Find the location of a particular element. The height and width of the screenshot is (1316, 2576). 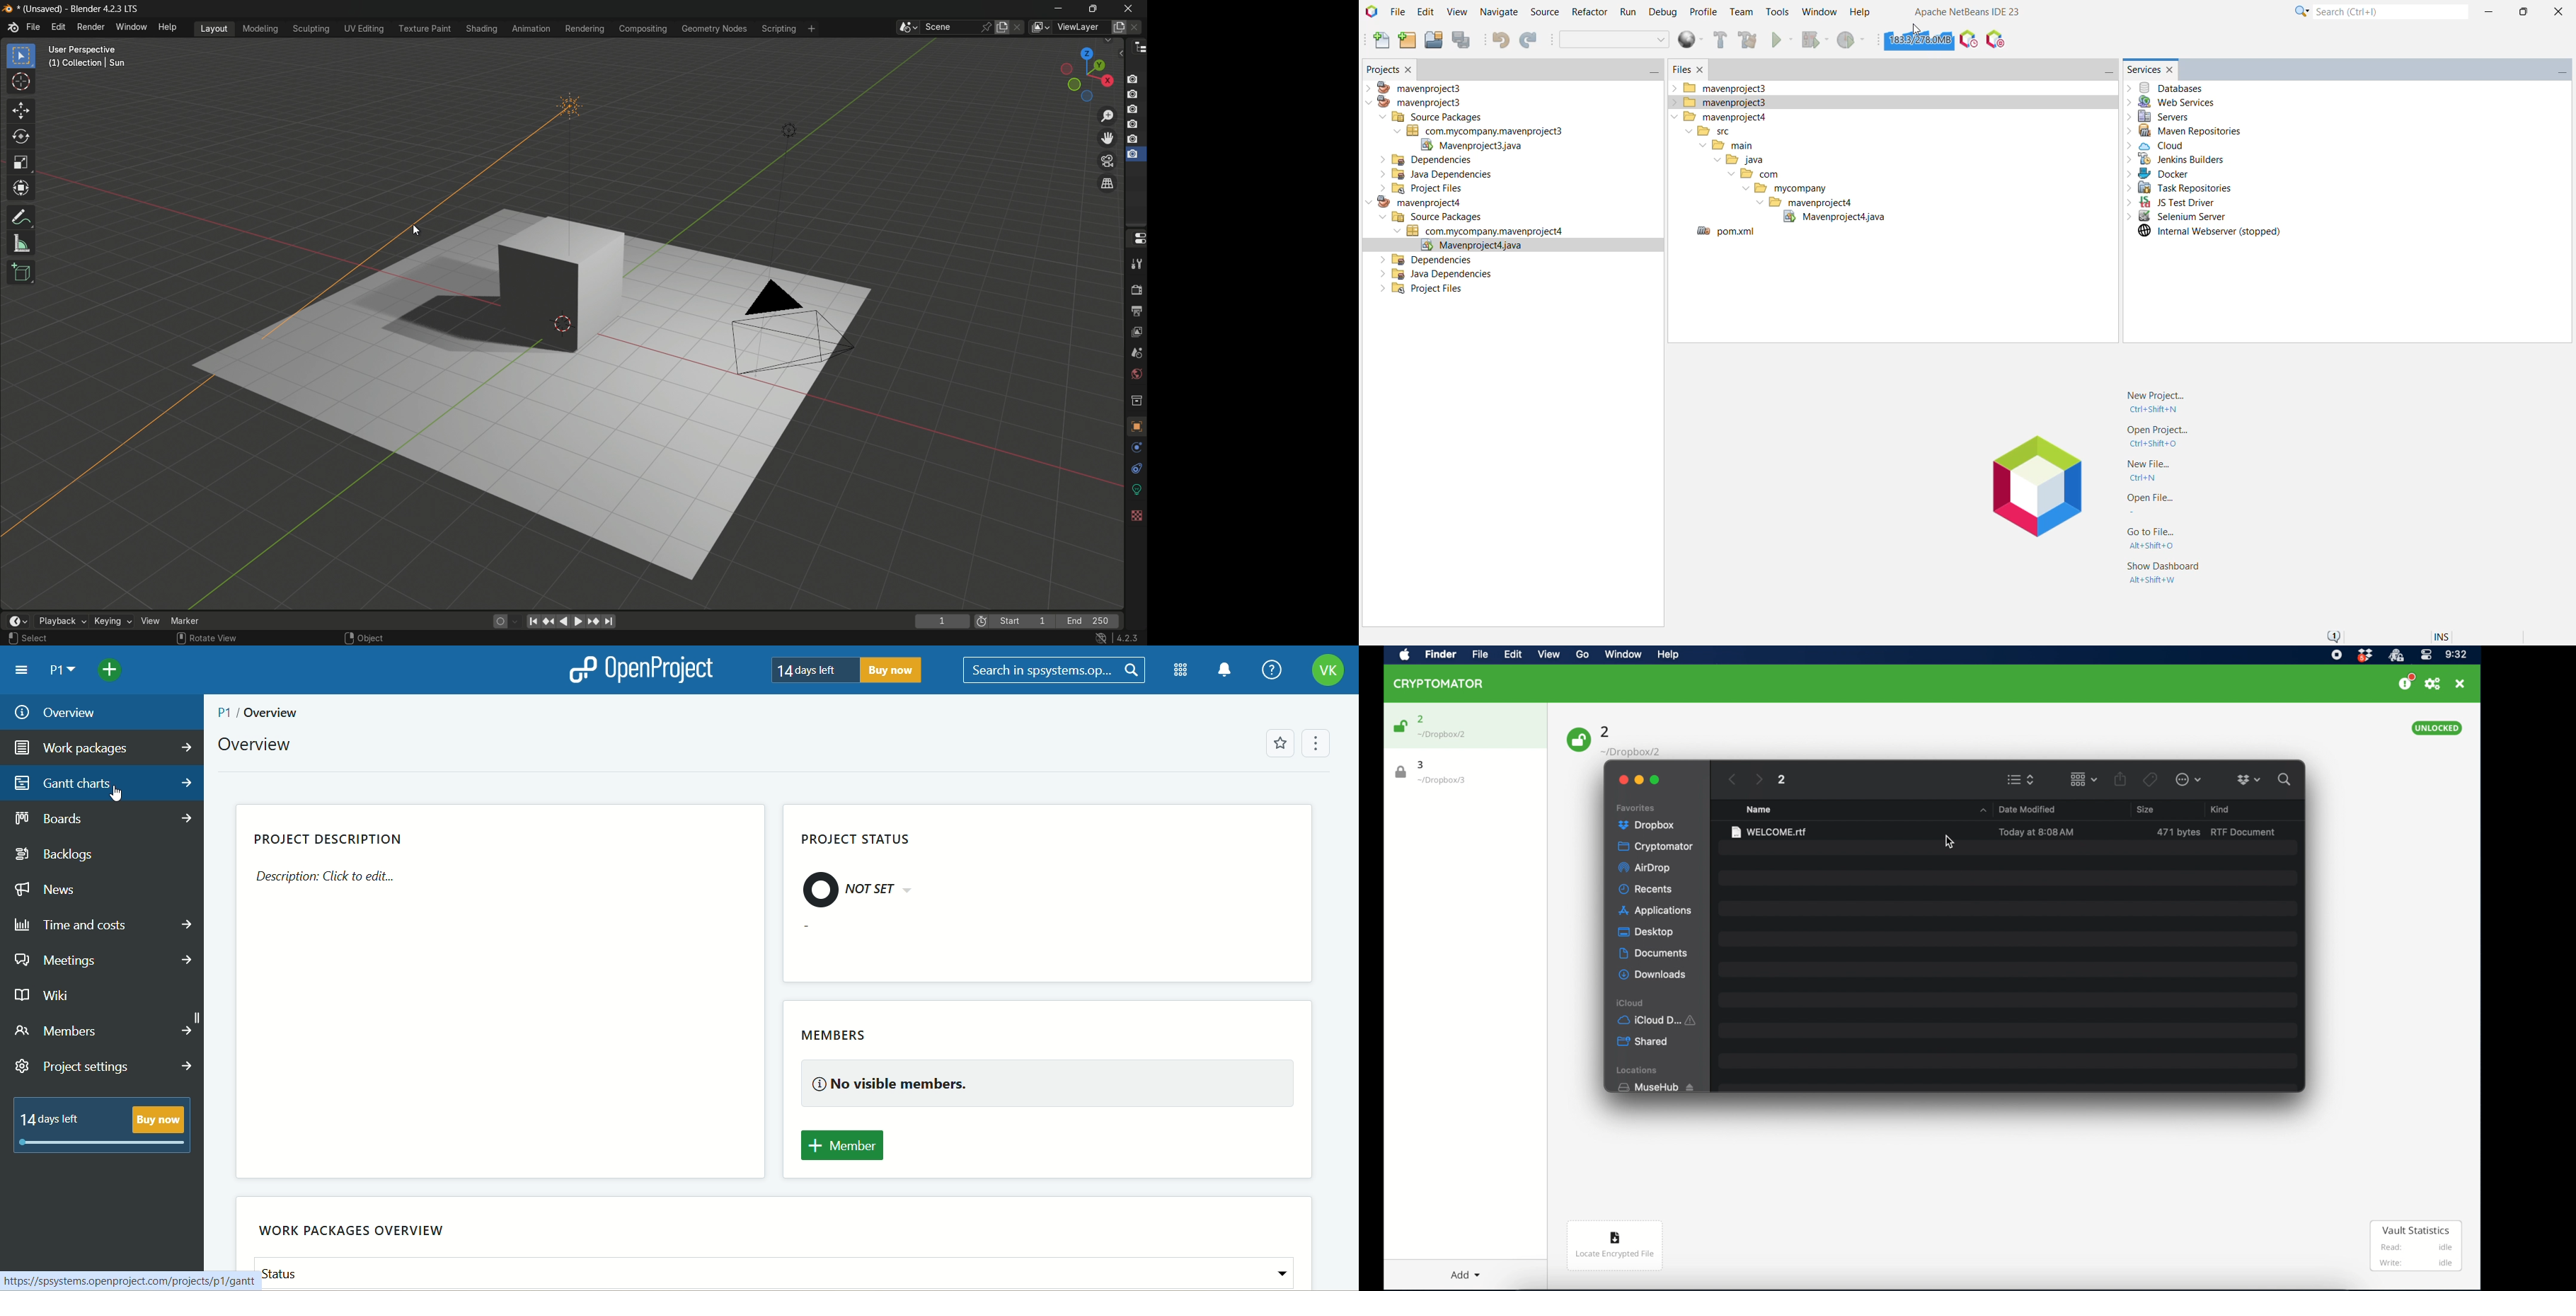

rotate is located at coordinates (22, 137).